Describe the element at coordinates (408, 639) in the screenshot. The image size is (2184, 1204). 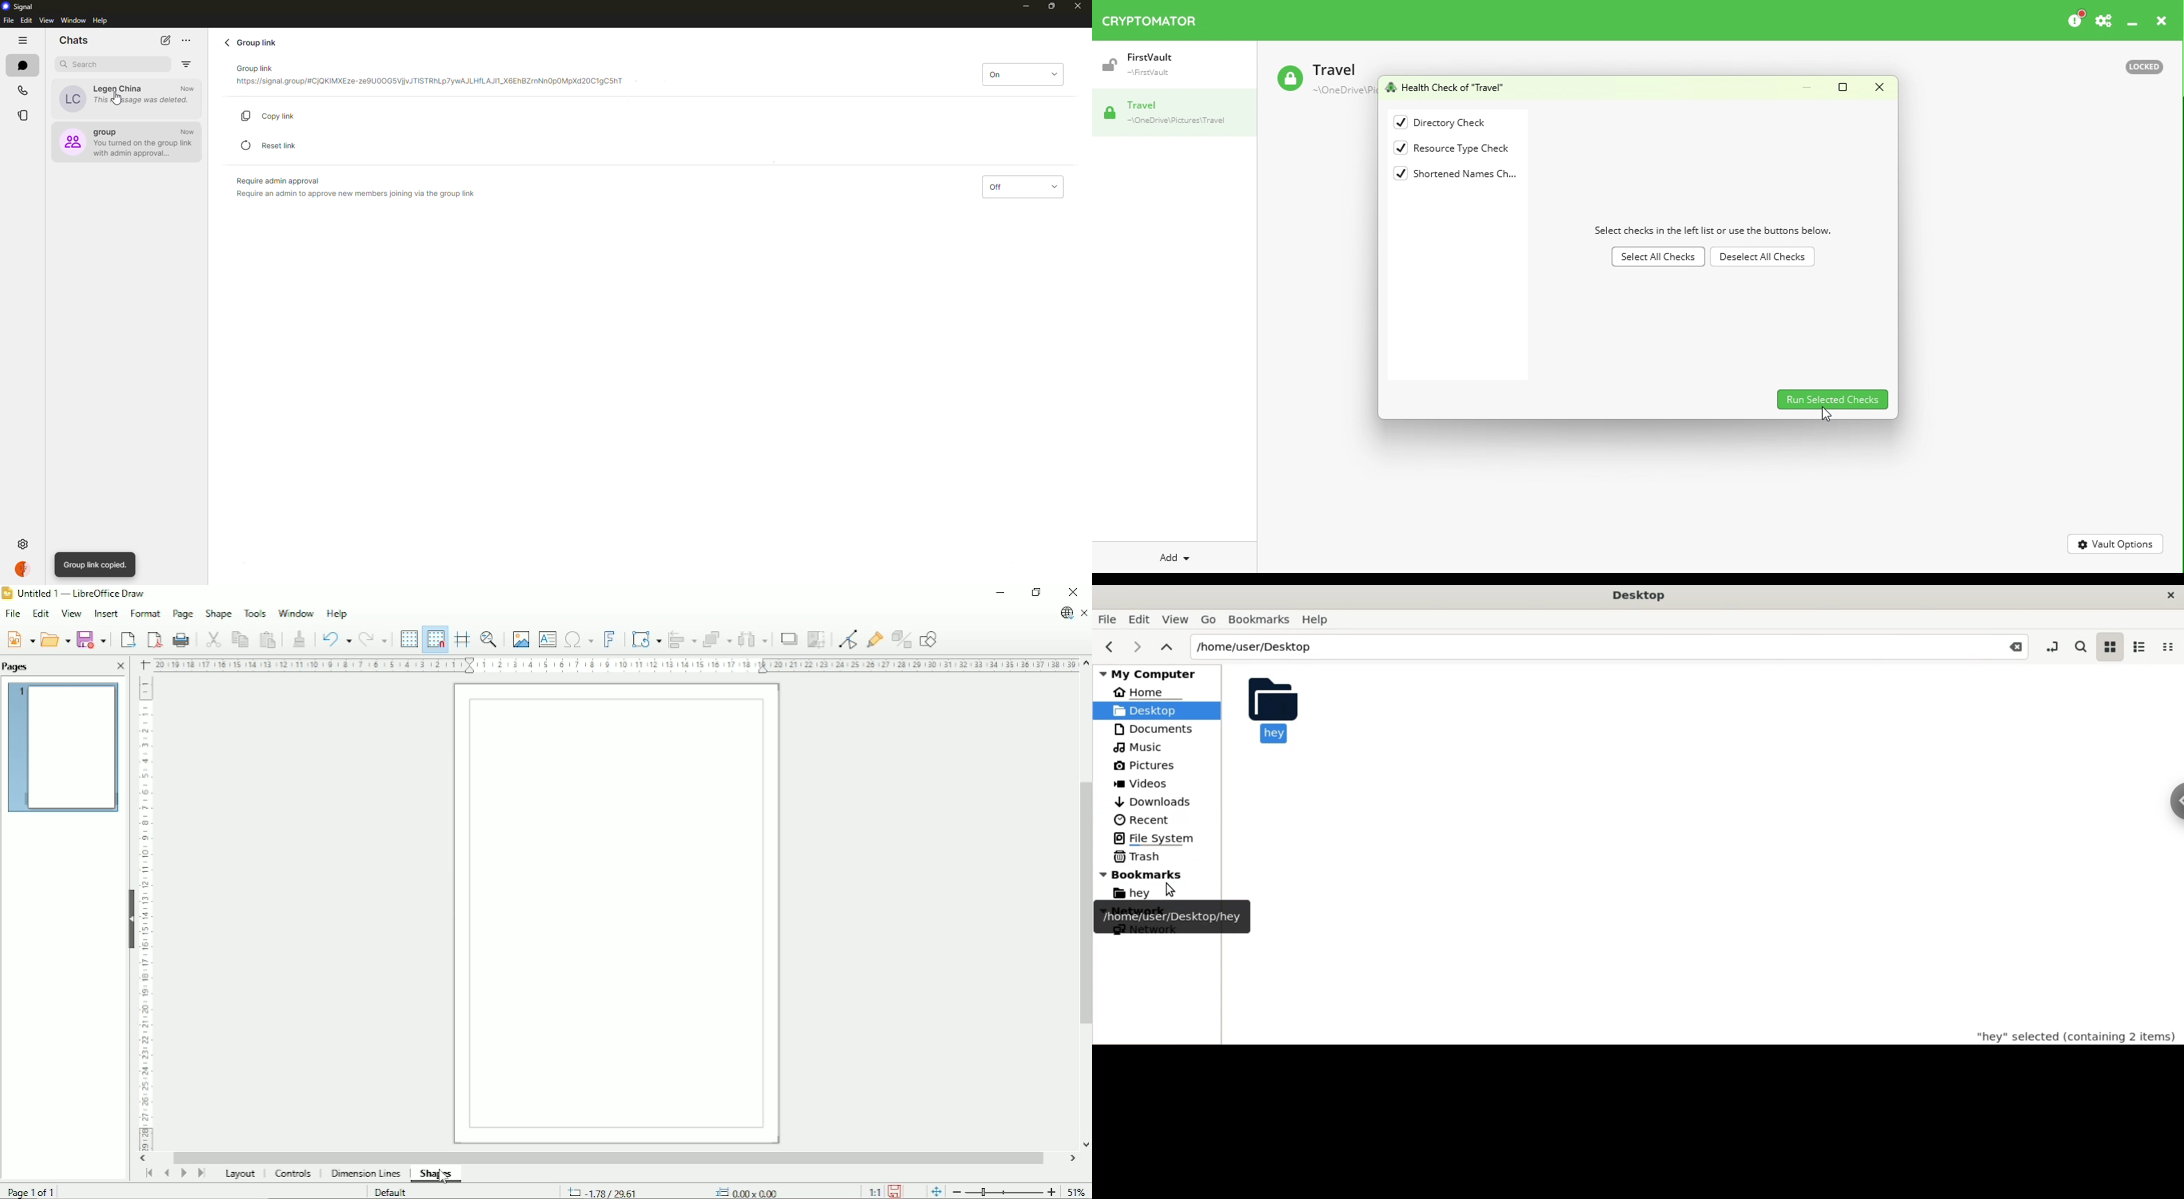
I see `Display grid` at that location.